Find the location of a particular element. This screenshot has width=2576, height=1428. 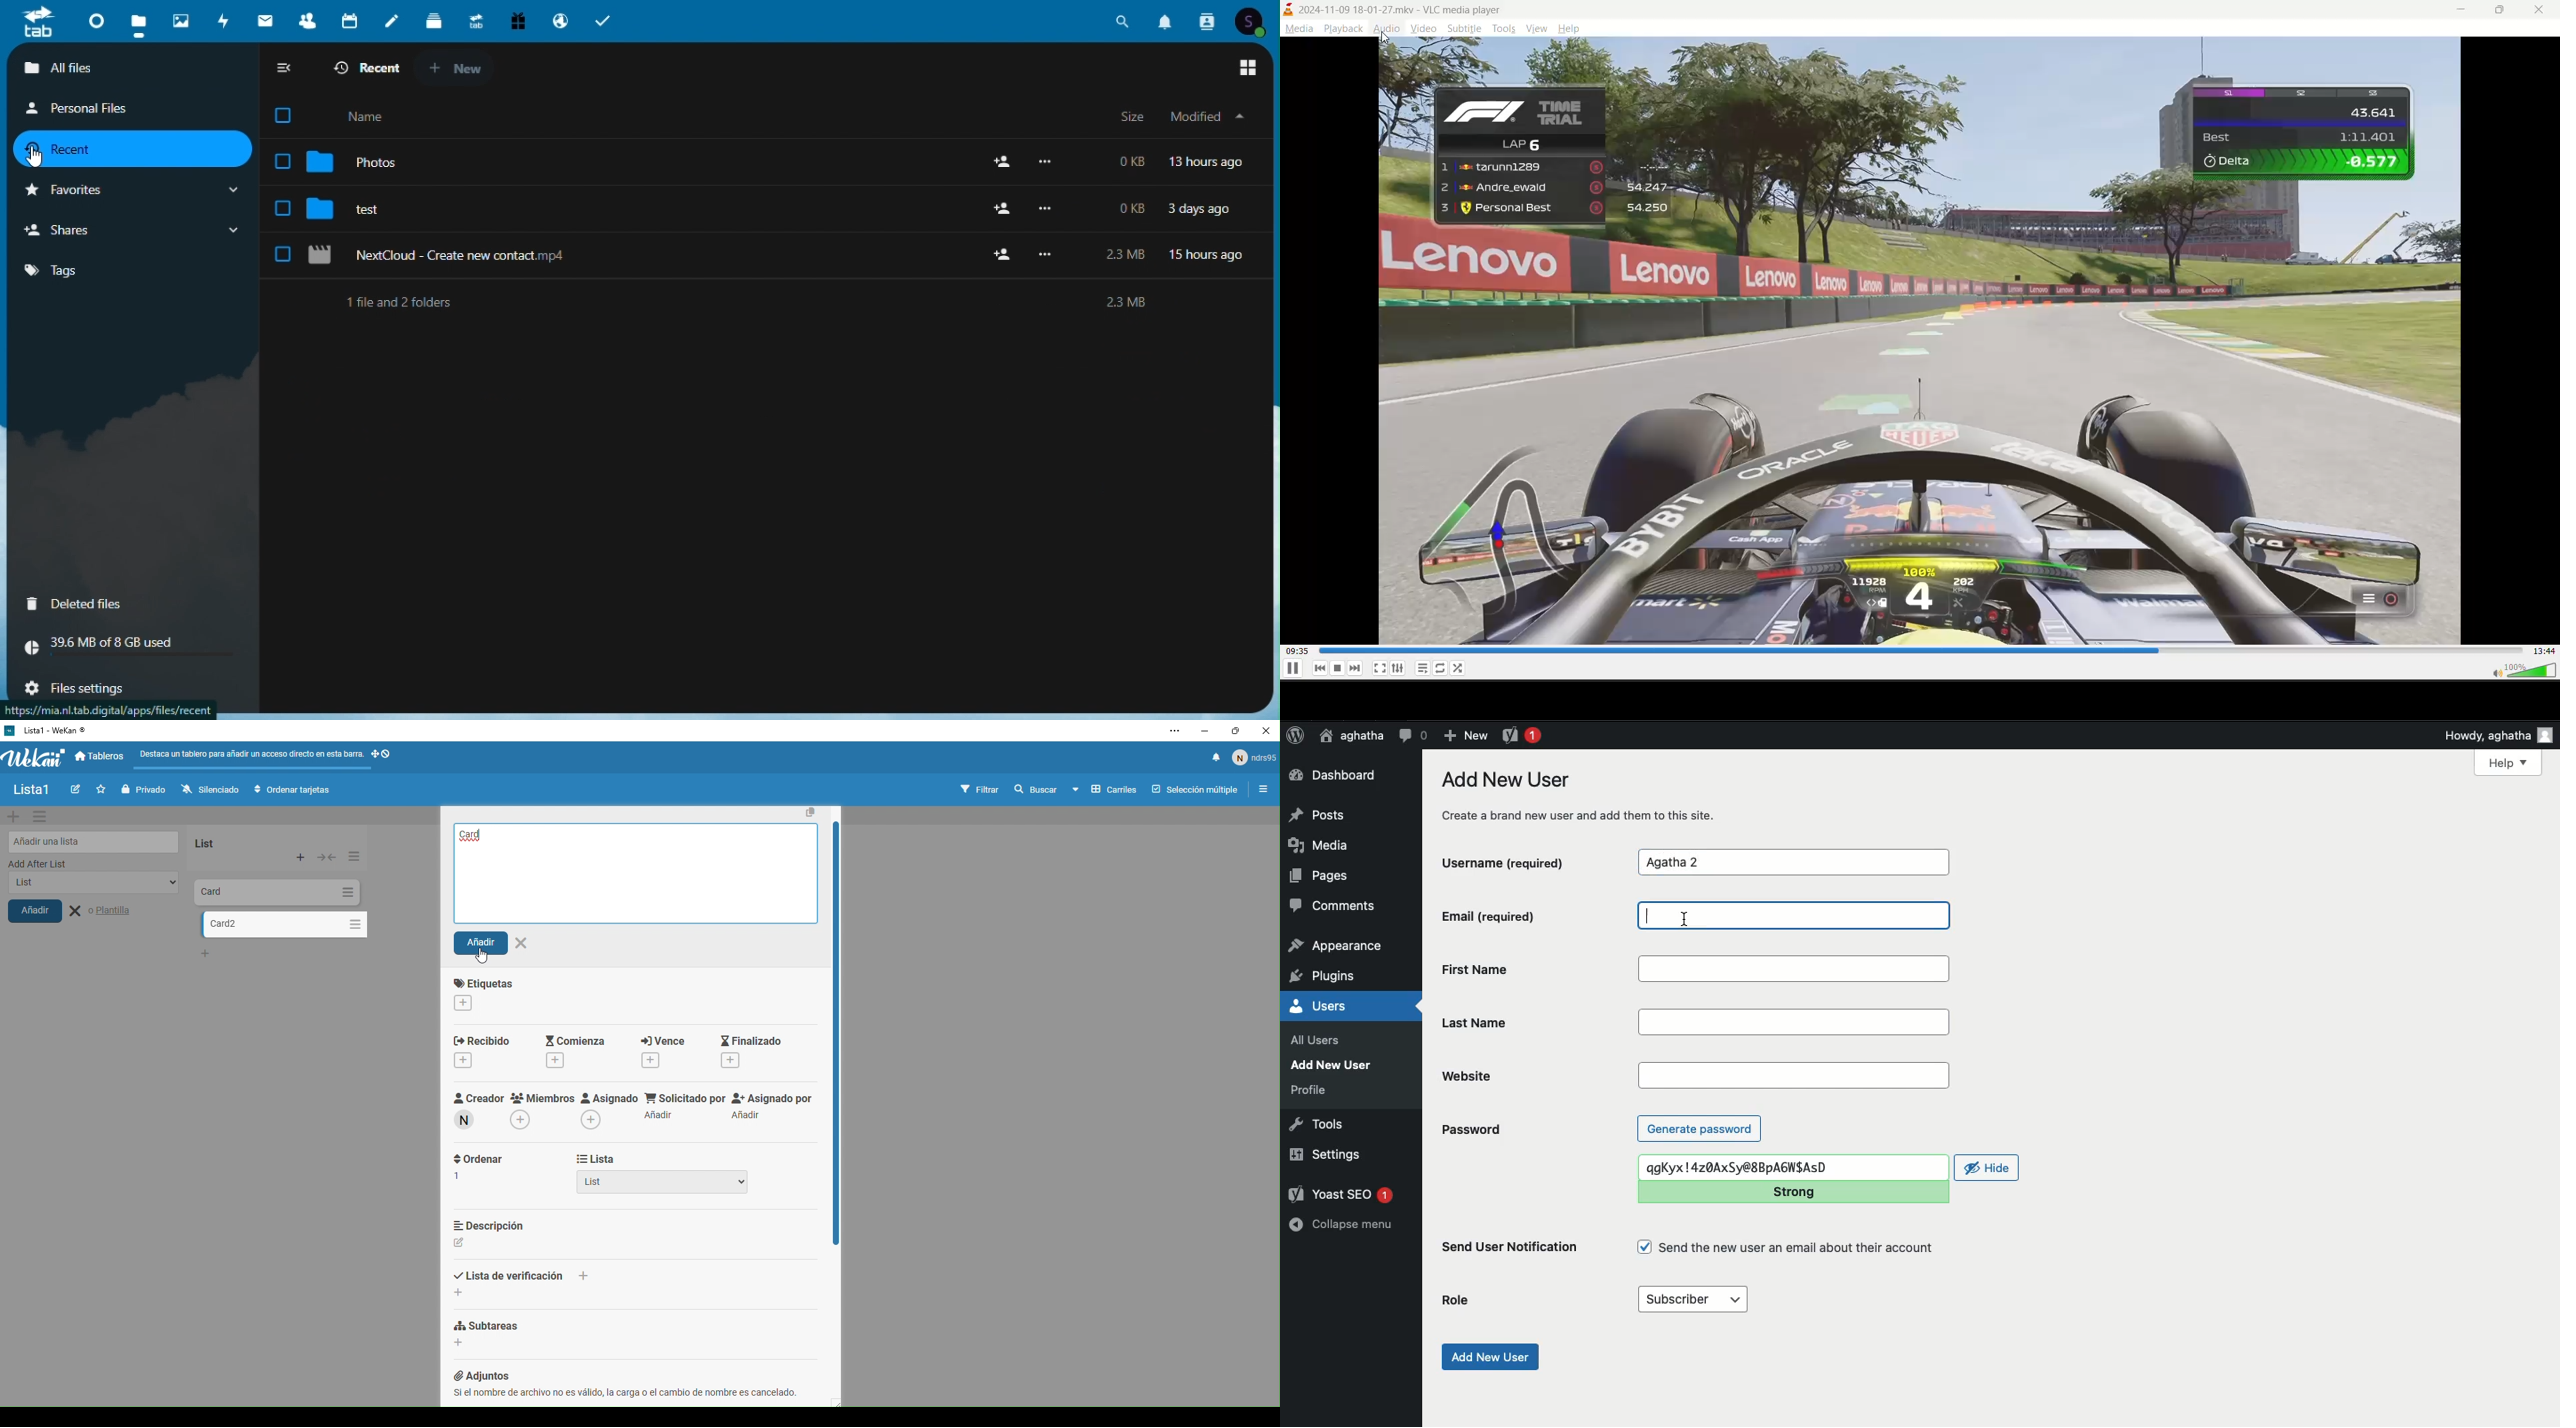

profile is located at coordinates (1314, 1090).